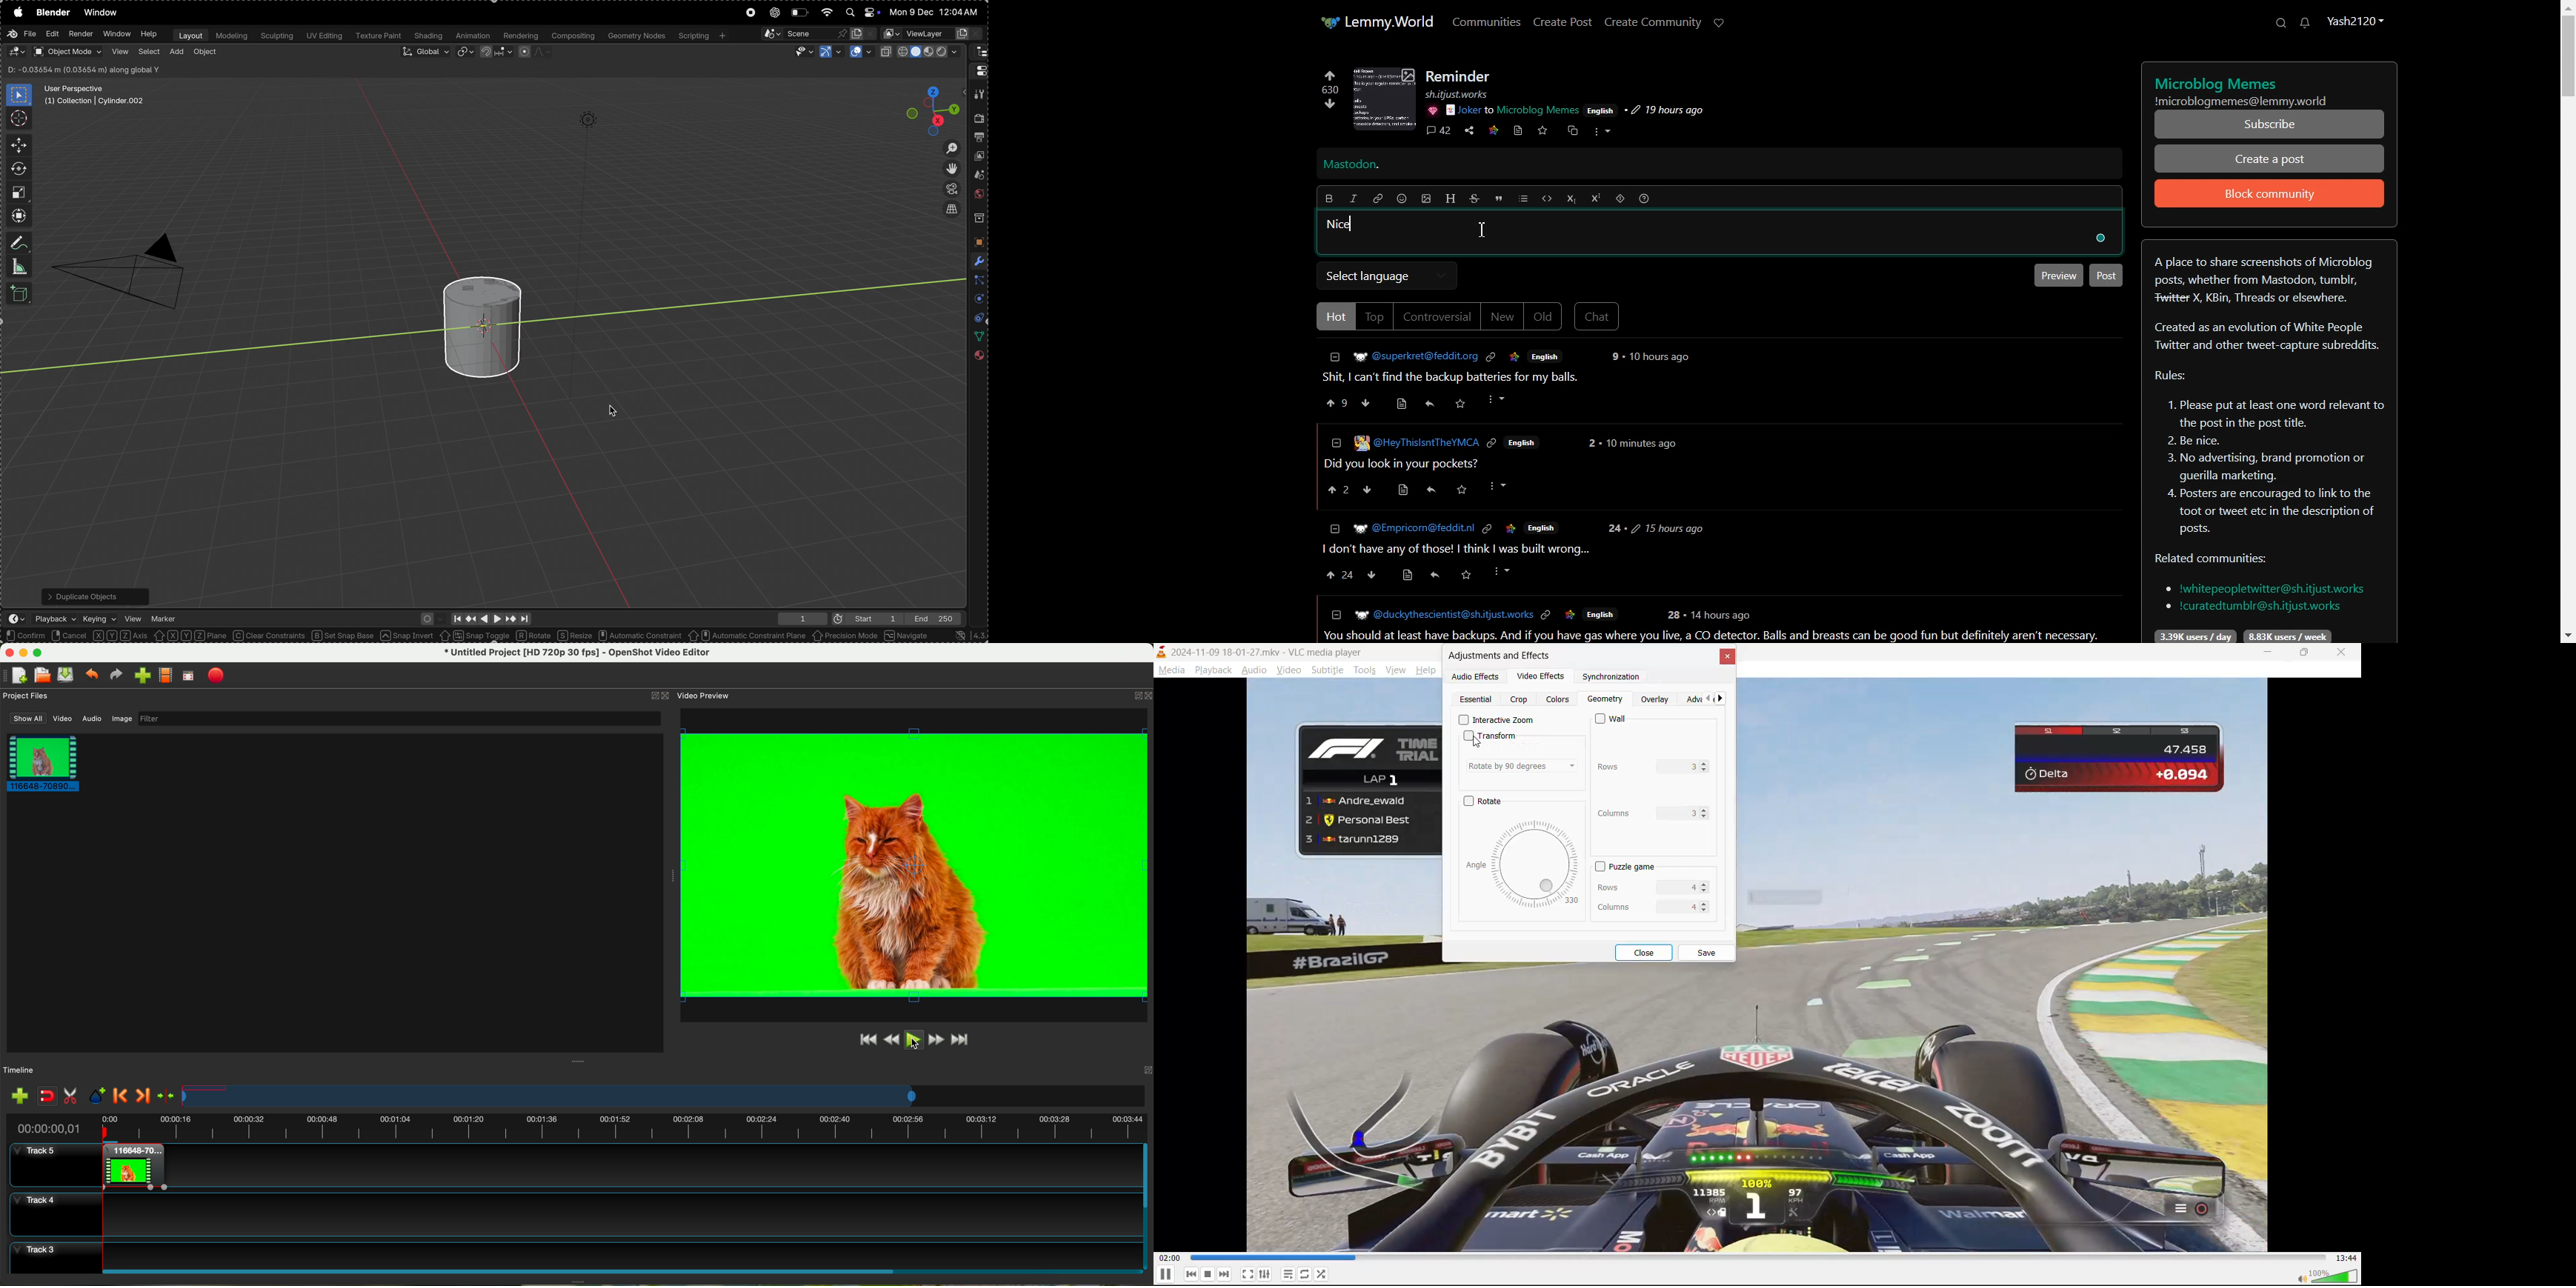  Describe the element at coordinates (916, 865) in the screenshot. I see `video` at that location.